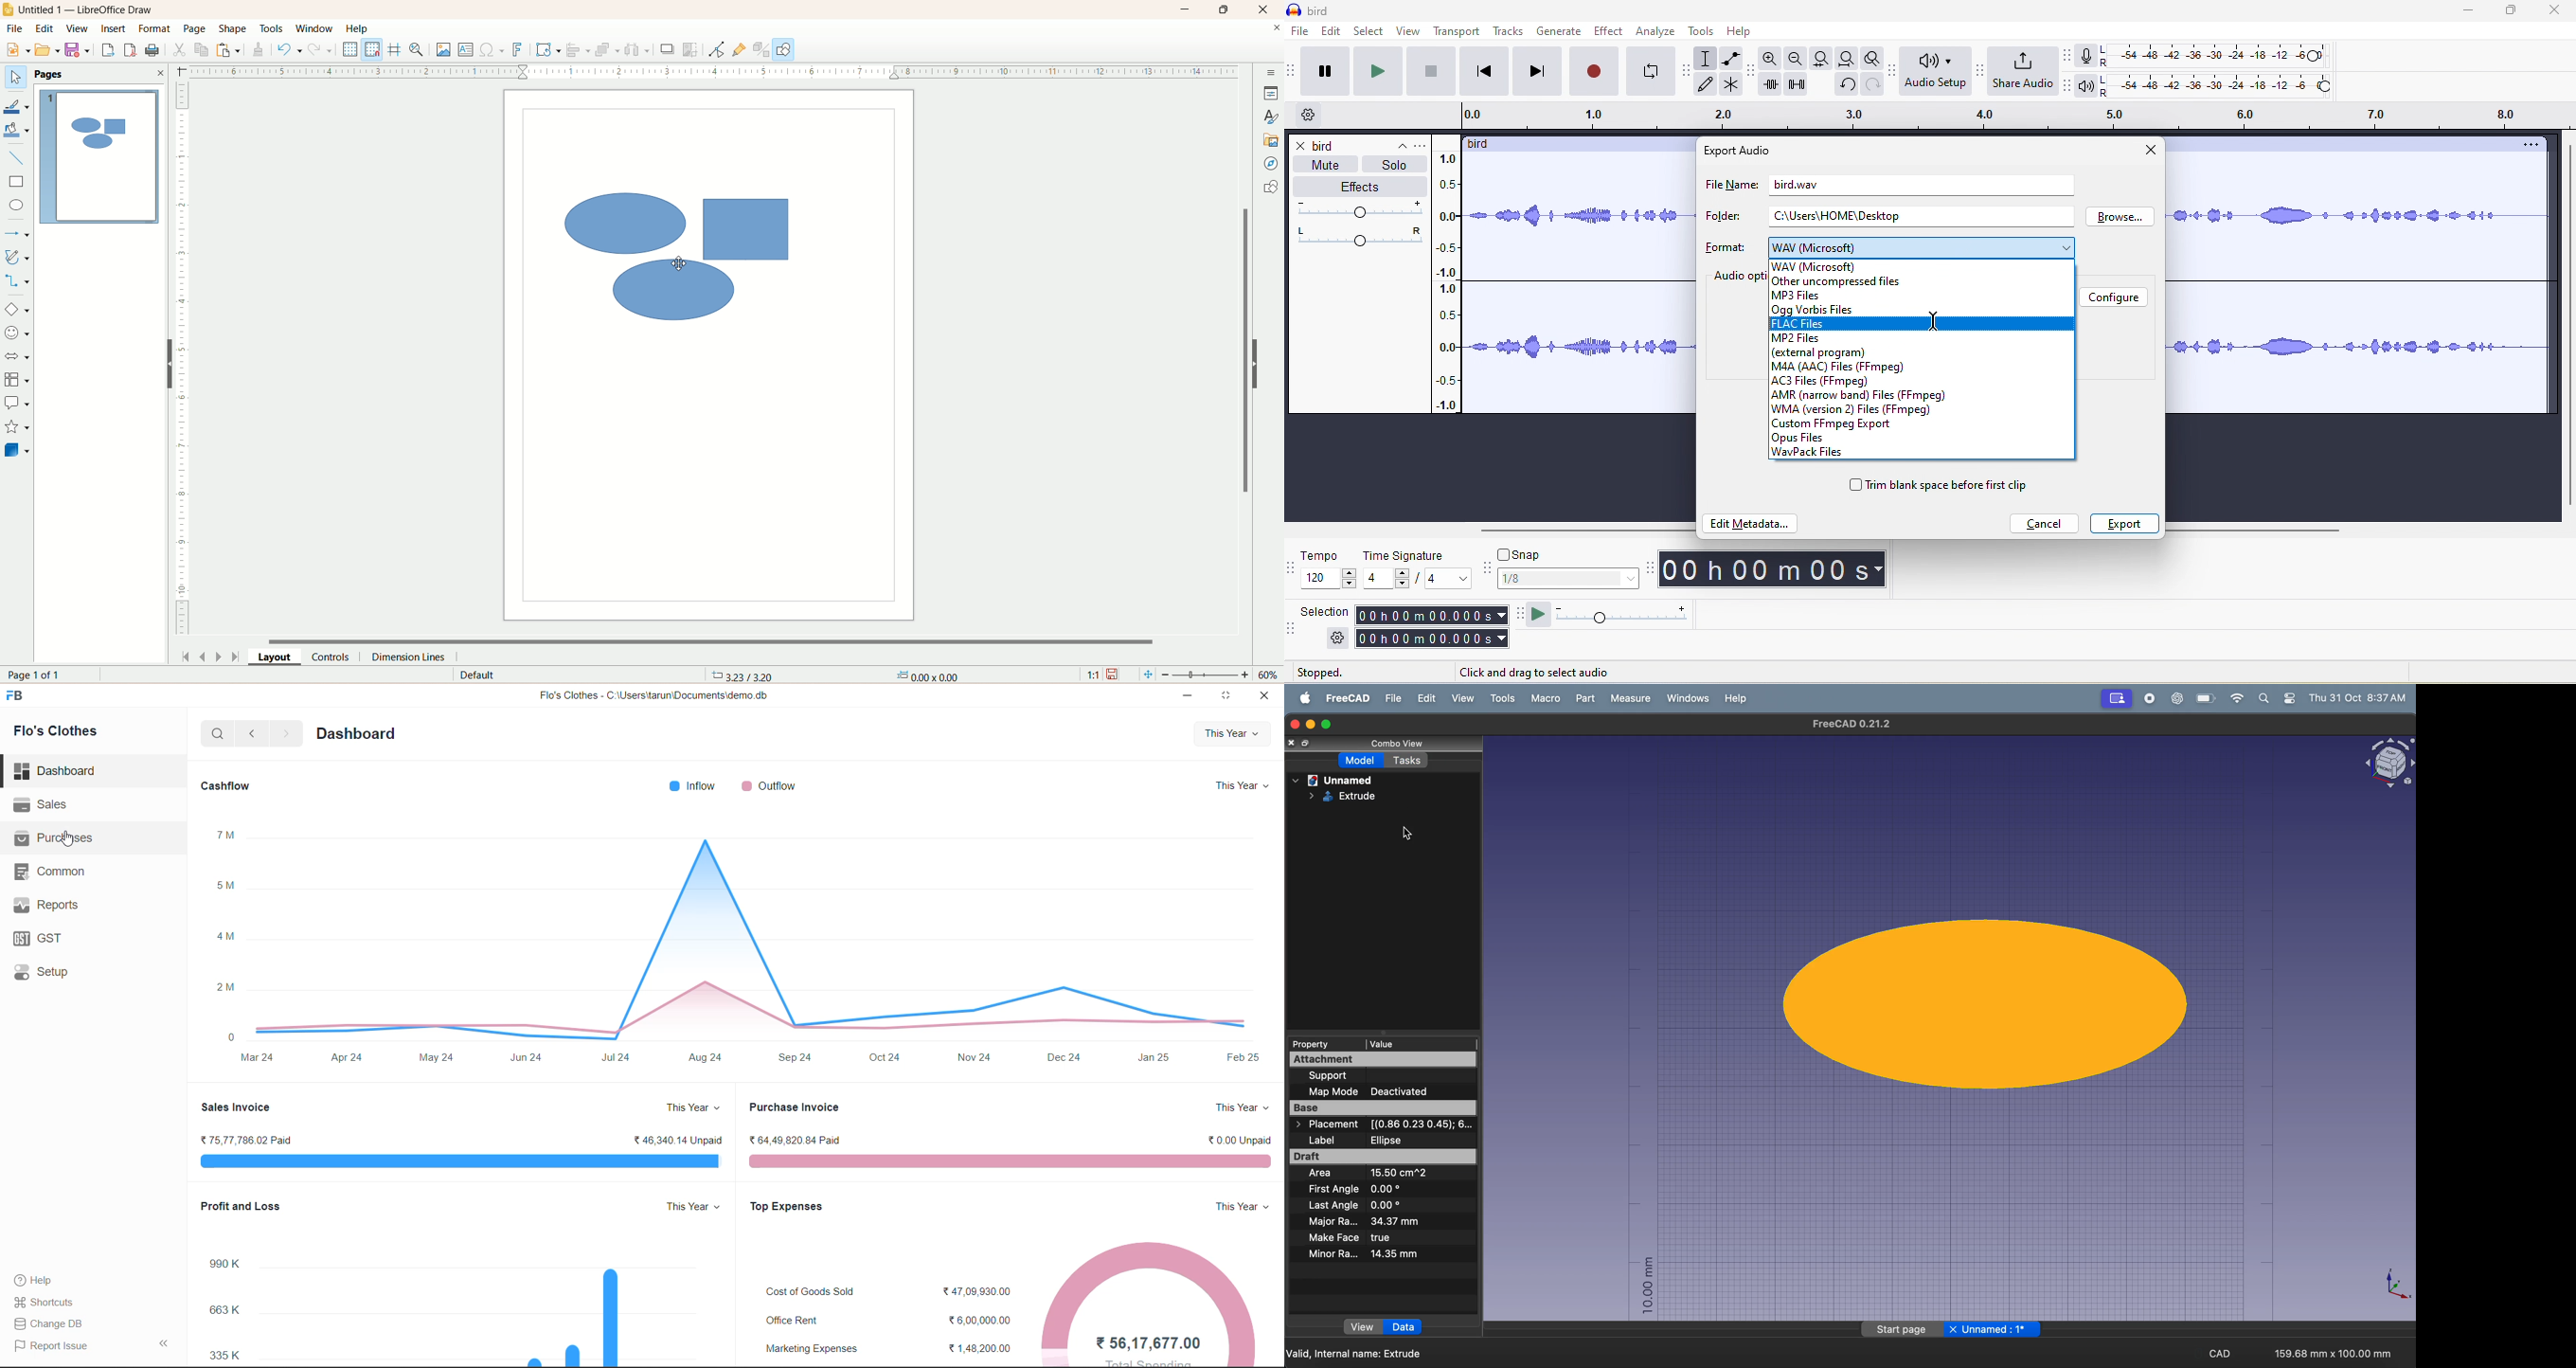 The height and width of the screenshot is (1372, 2576). What do you see at coordinates (351, 50) in the screenshot?
I see `display grid` at bounding box center [351, 50].